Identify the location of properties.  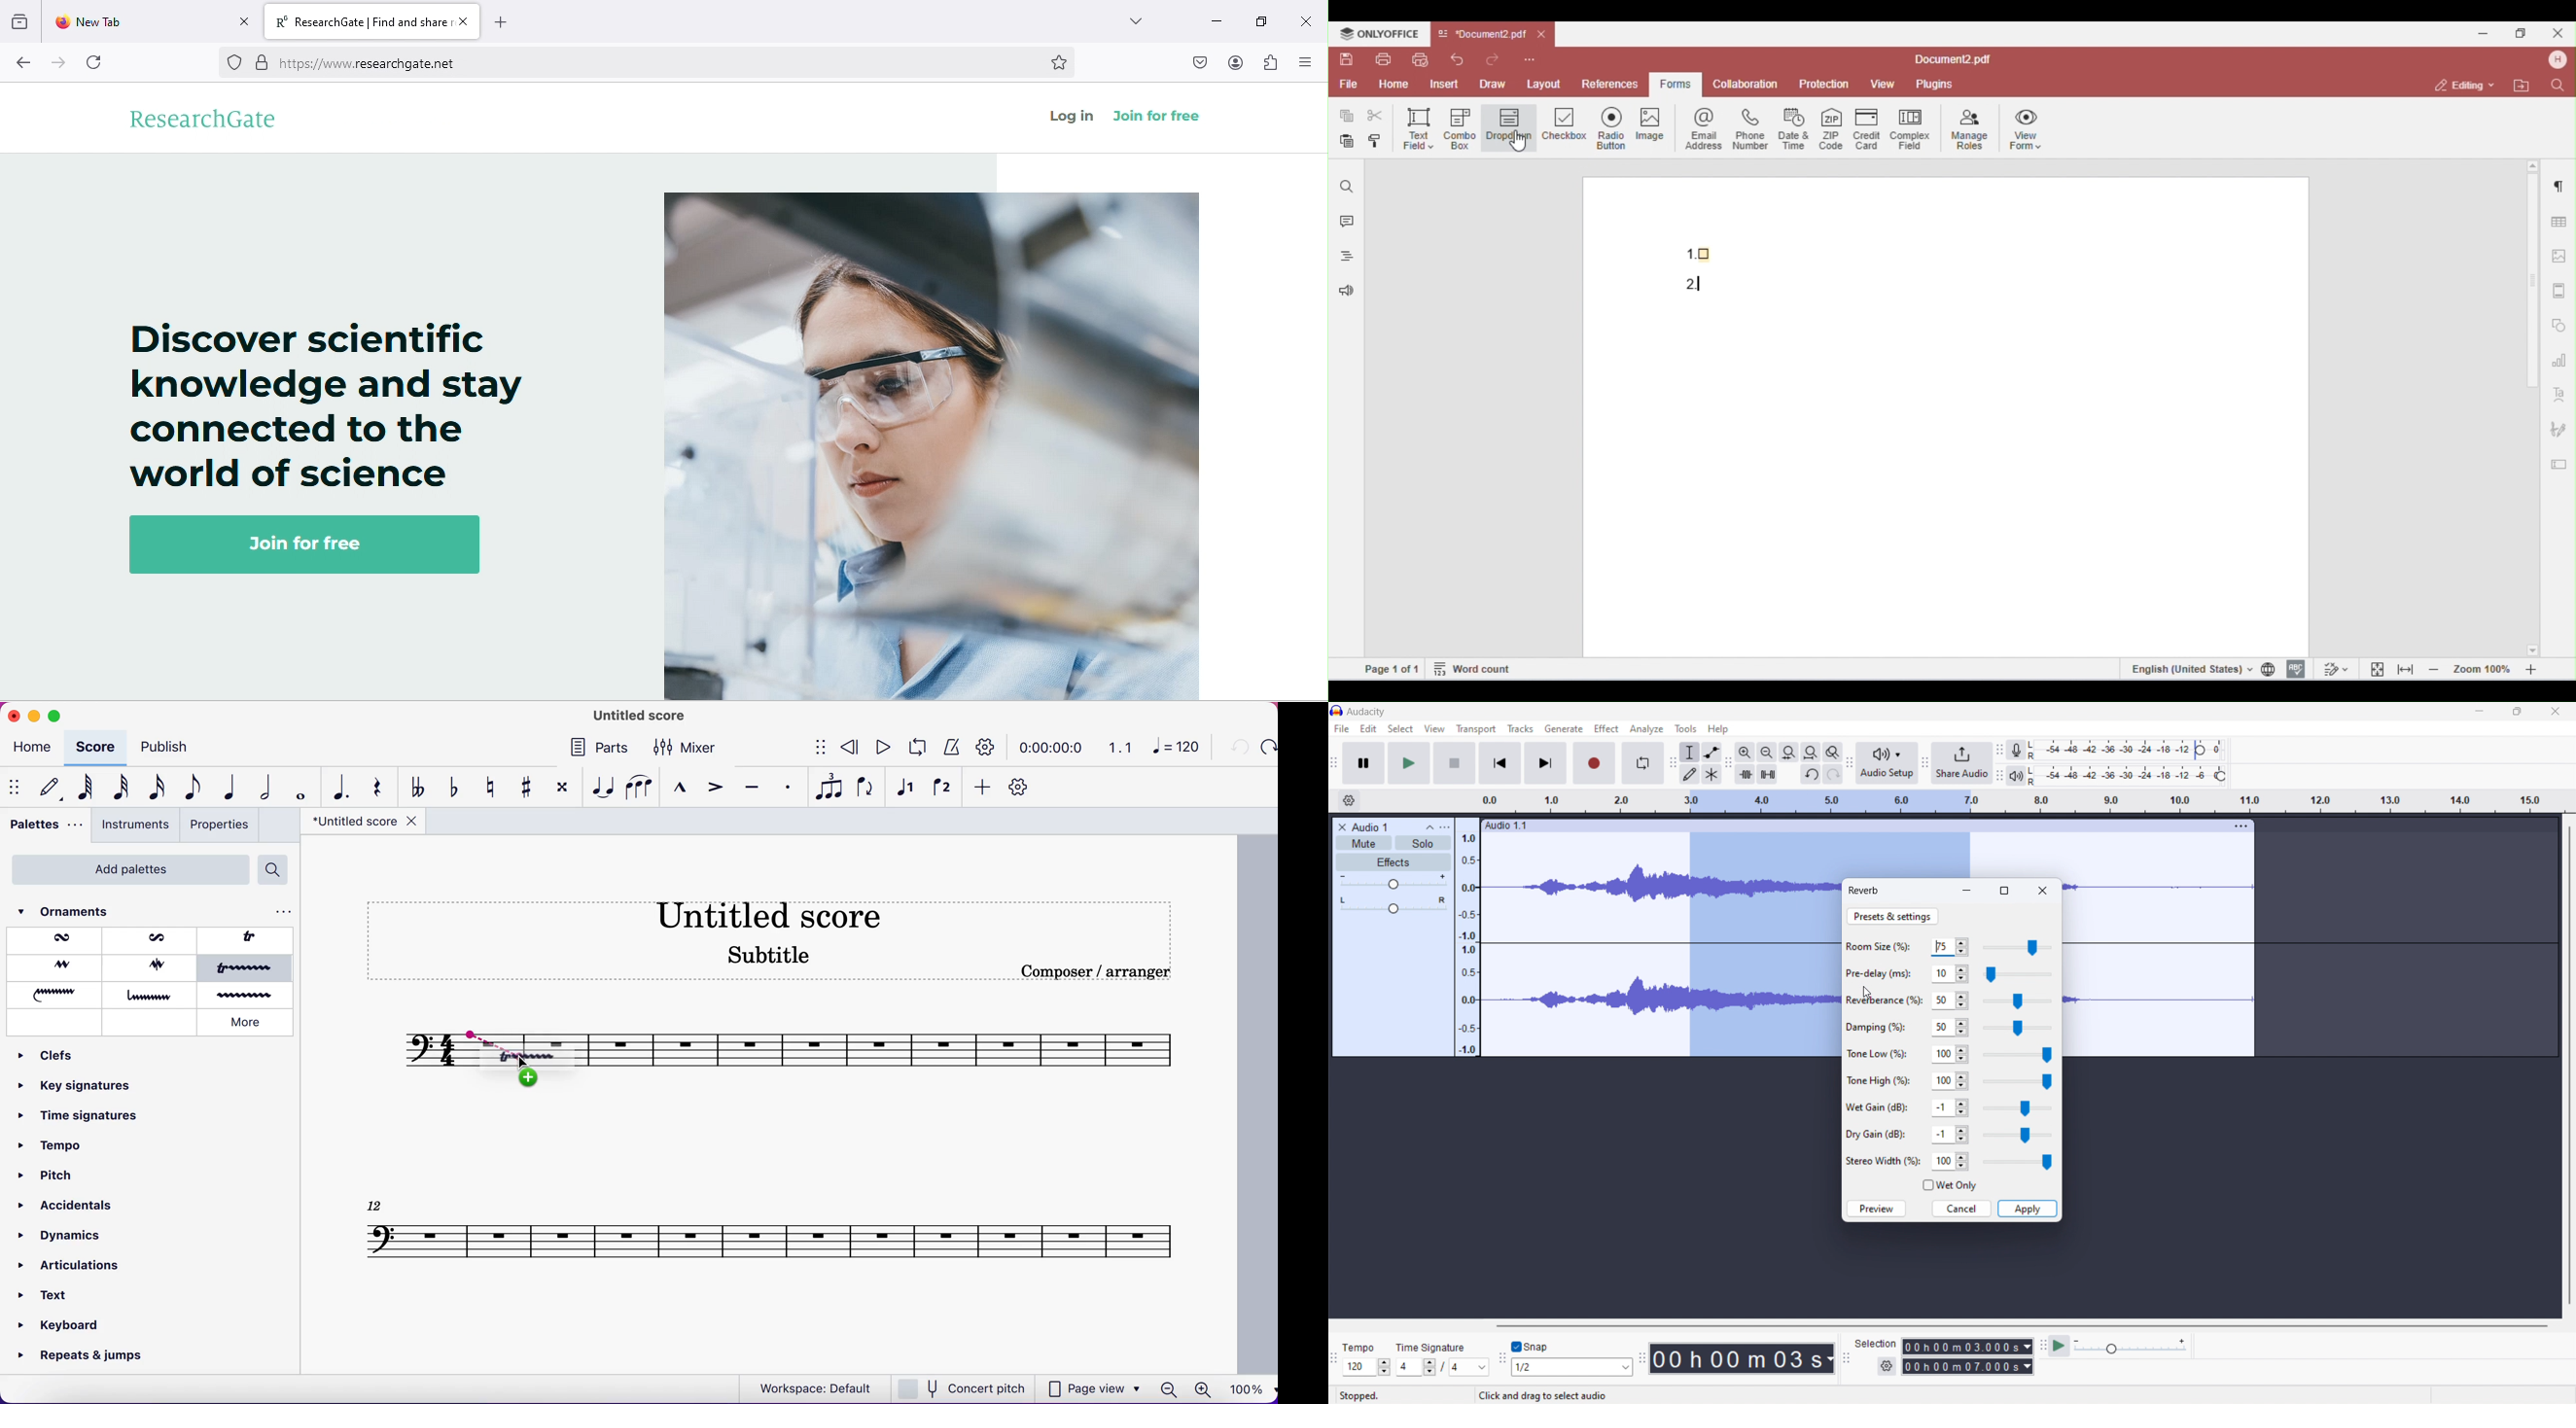
(222, 826).